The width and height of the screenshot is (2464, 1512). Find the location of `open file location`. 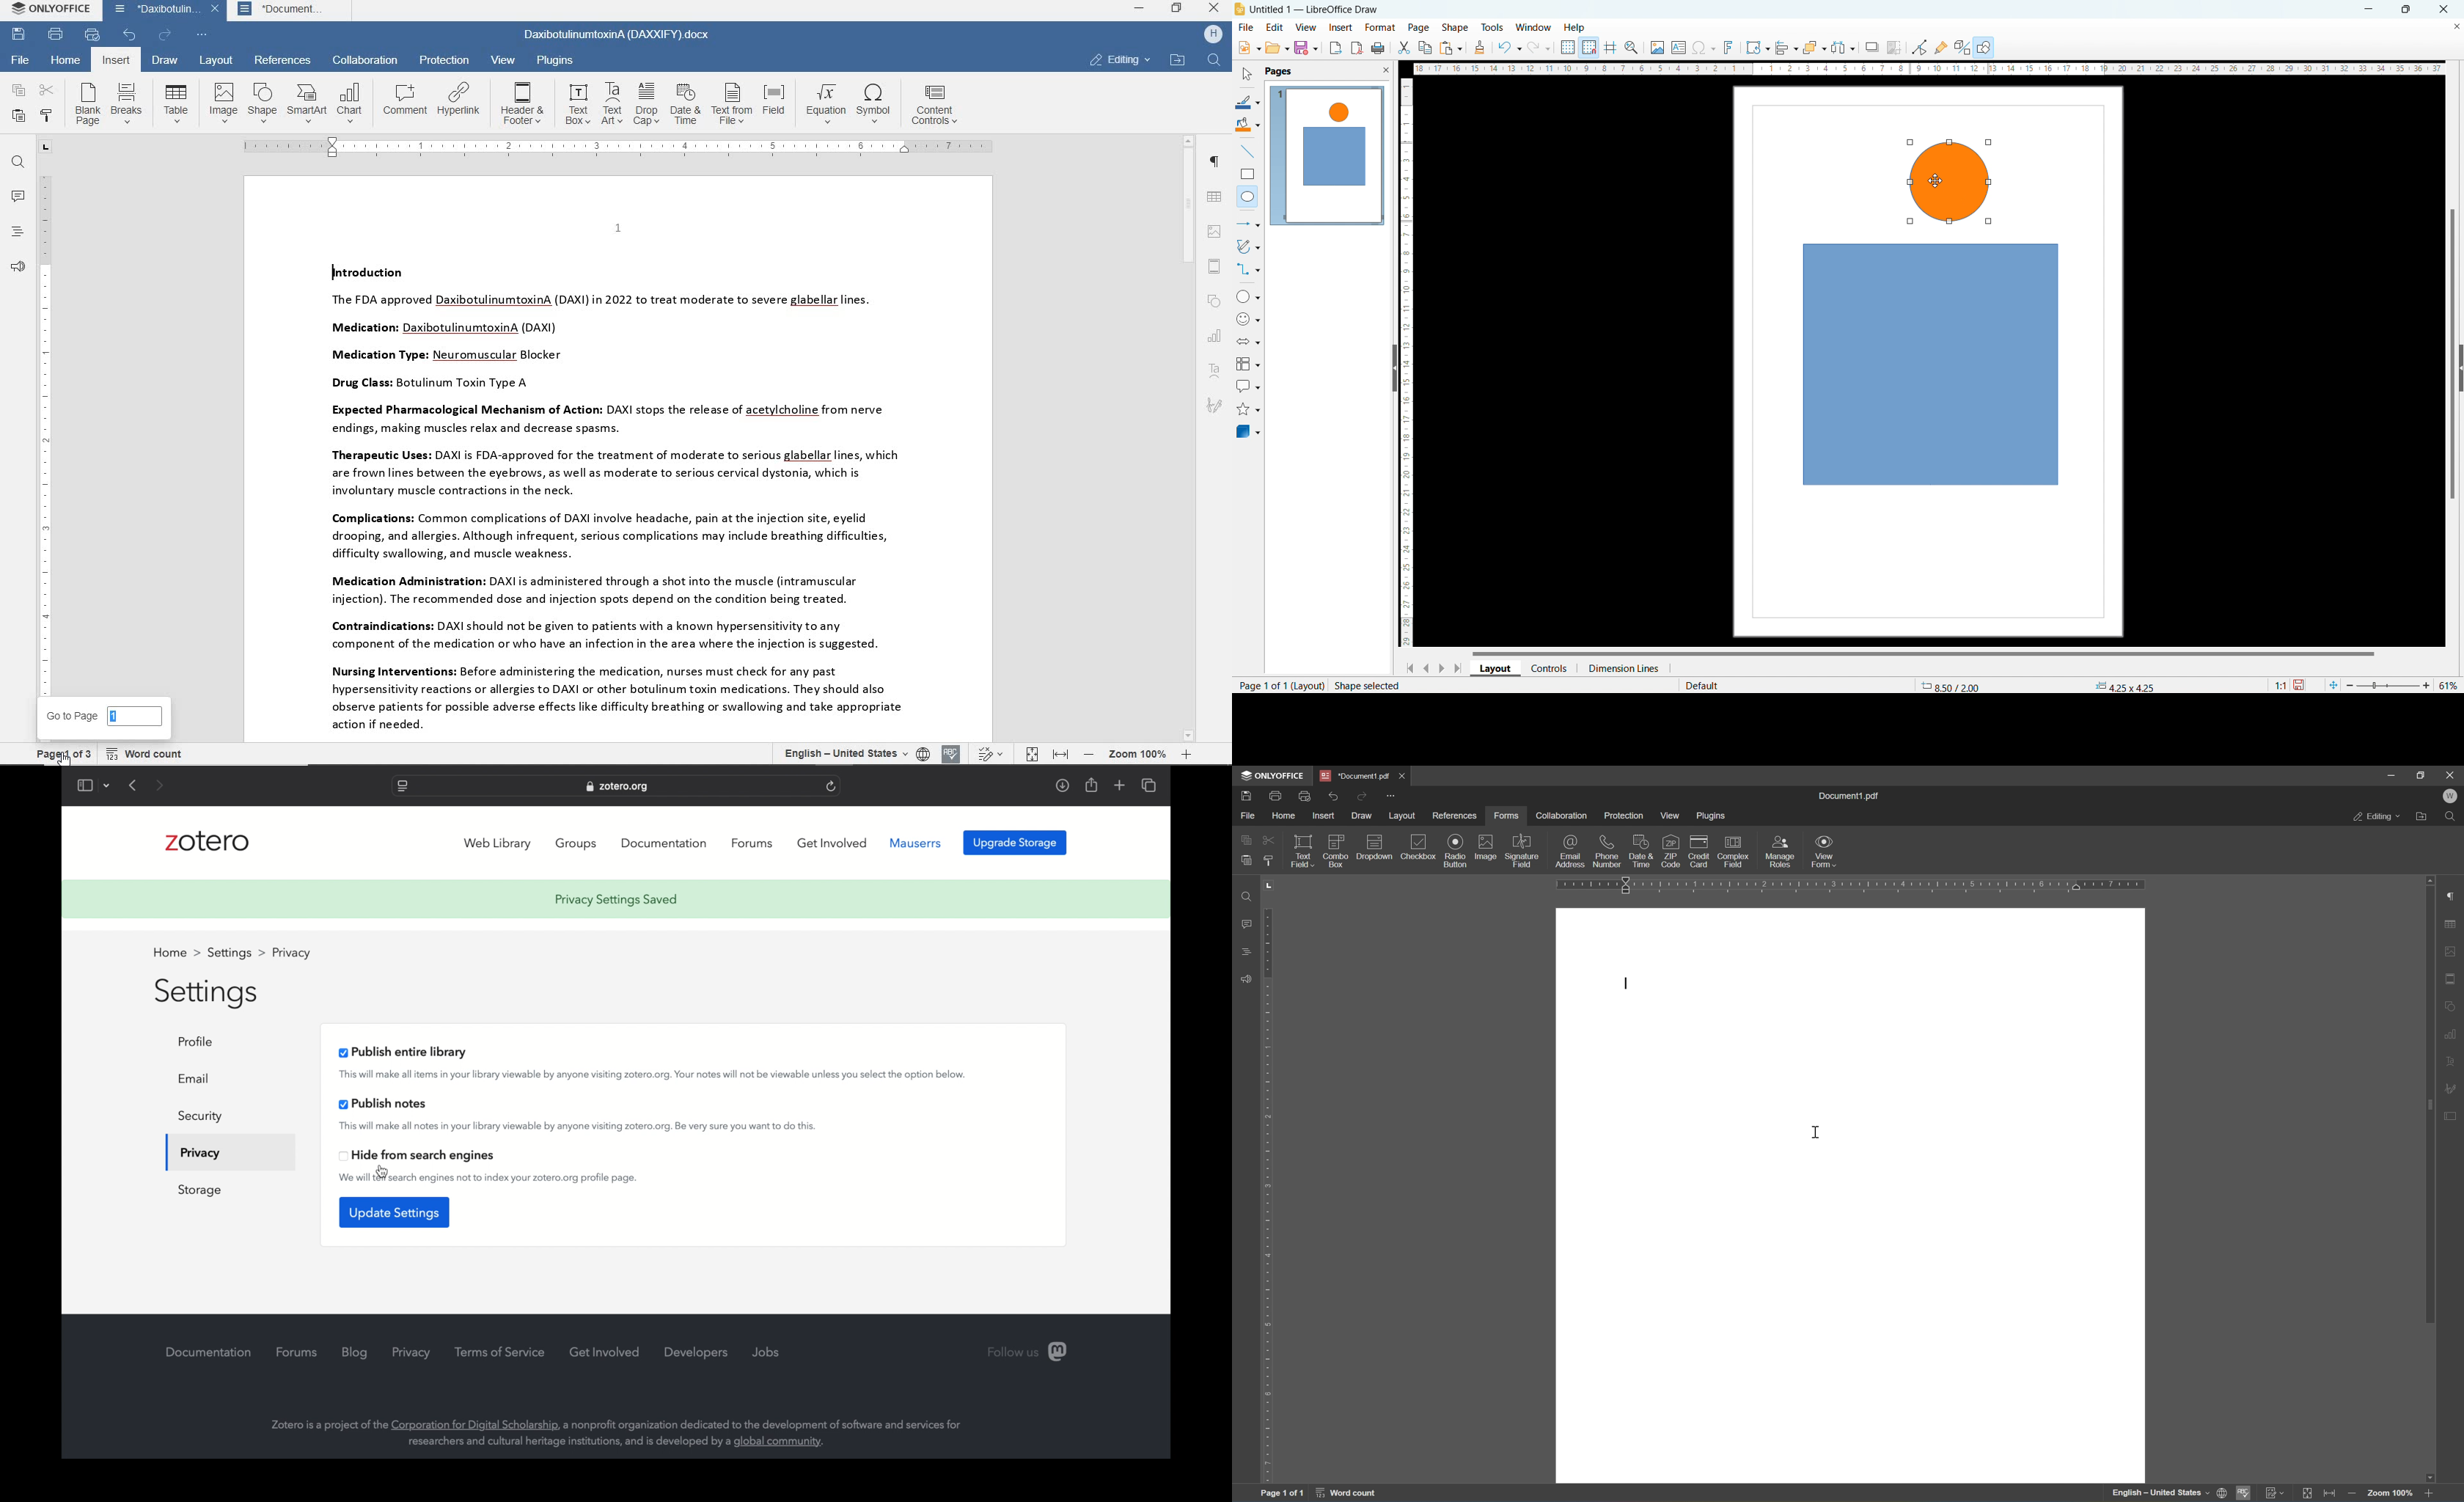

open file location is located at coordinates (1177, 61).